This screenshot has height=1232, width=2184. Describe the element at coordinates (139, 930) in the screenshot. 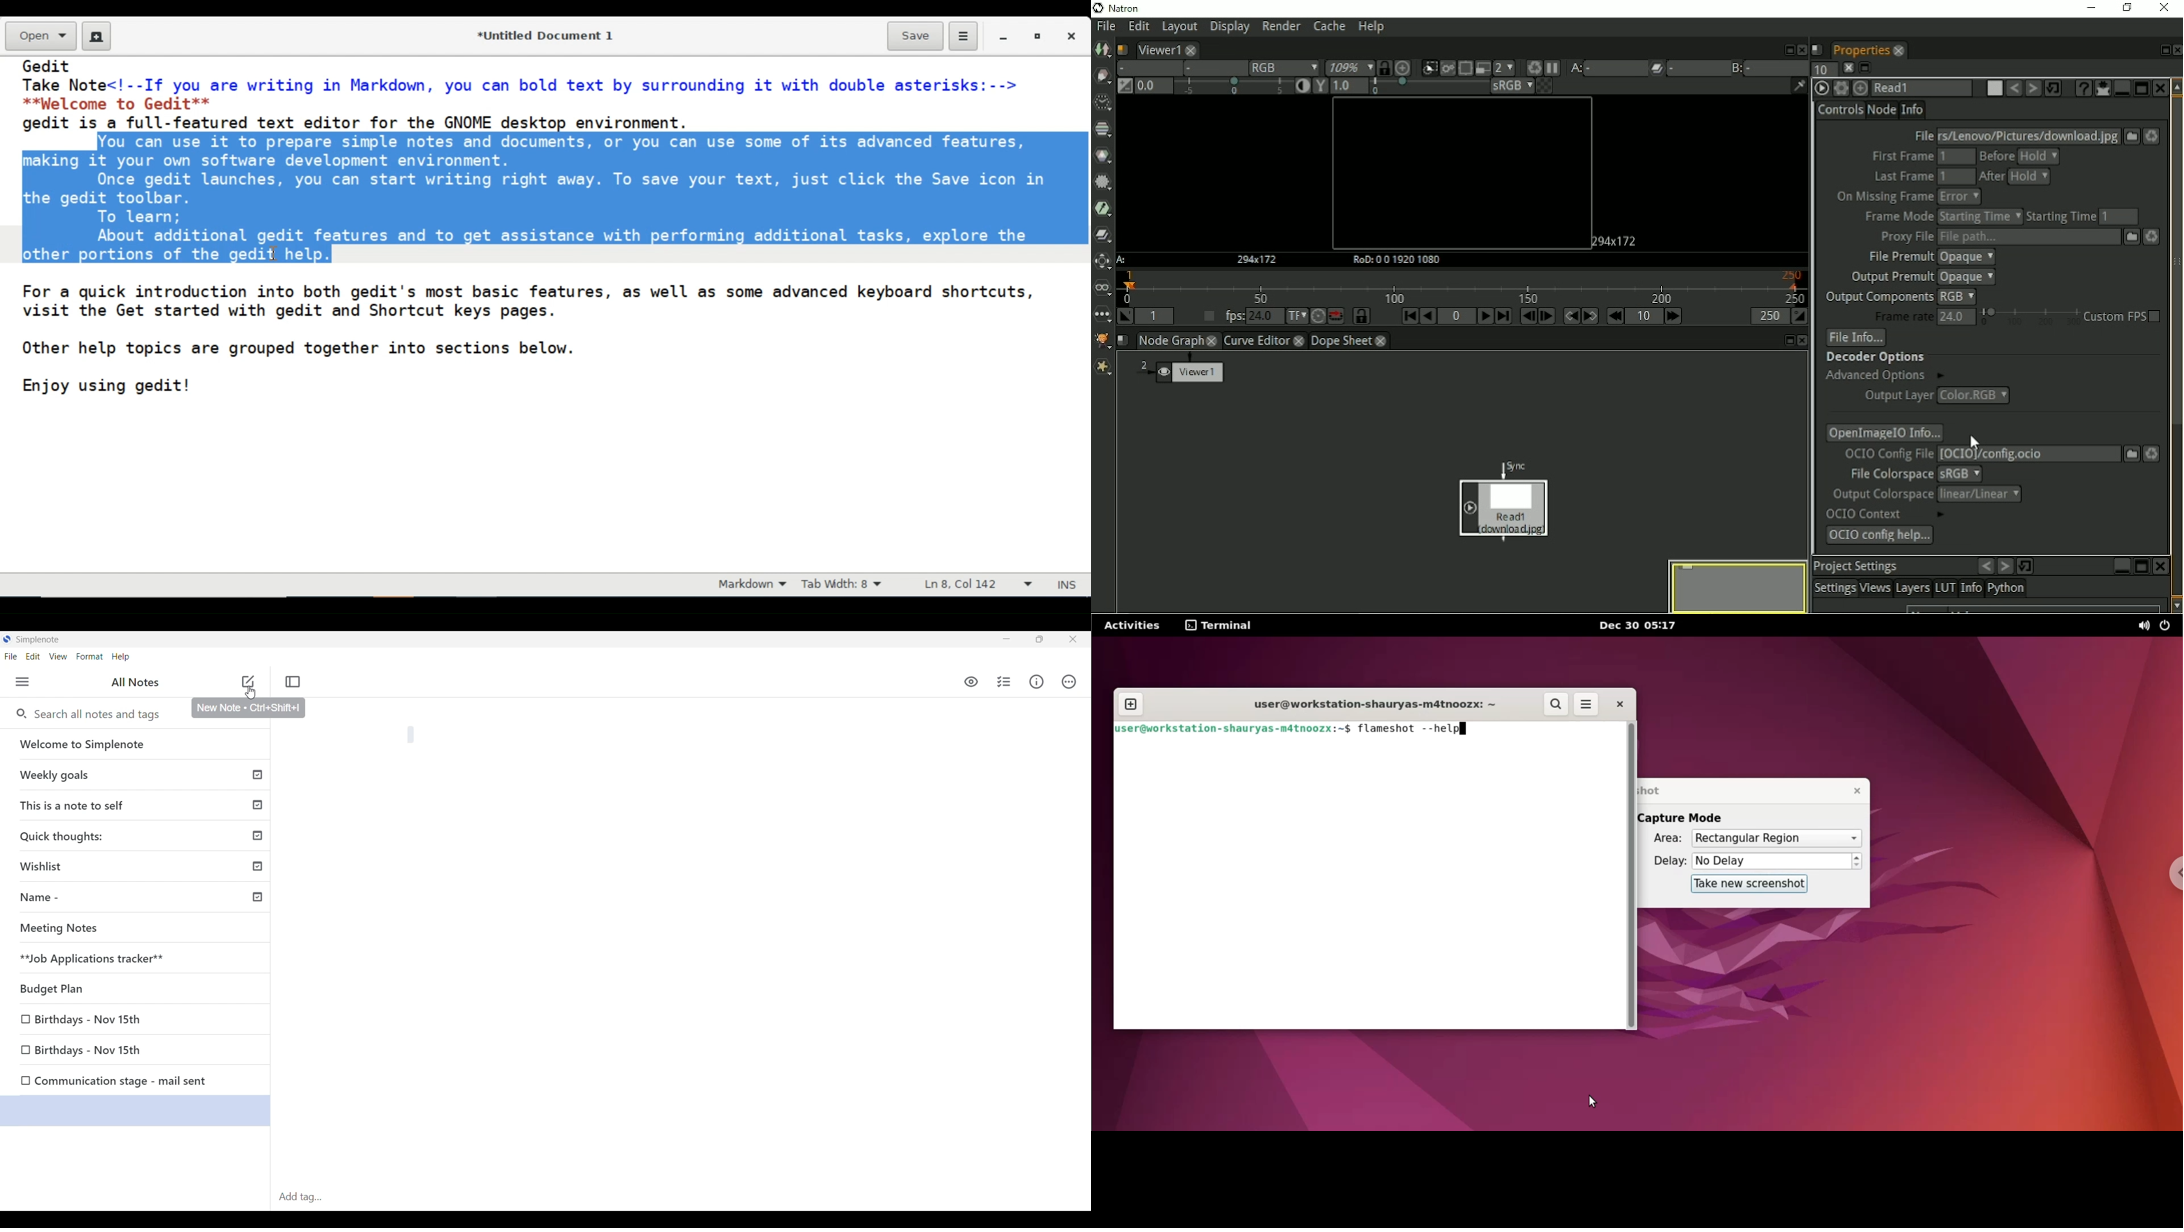

I see `Meeting Notes` at that location.